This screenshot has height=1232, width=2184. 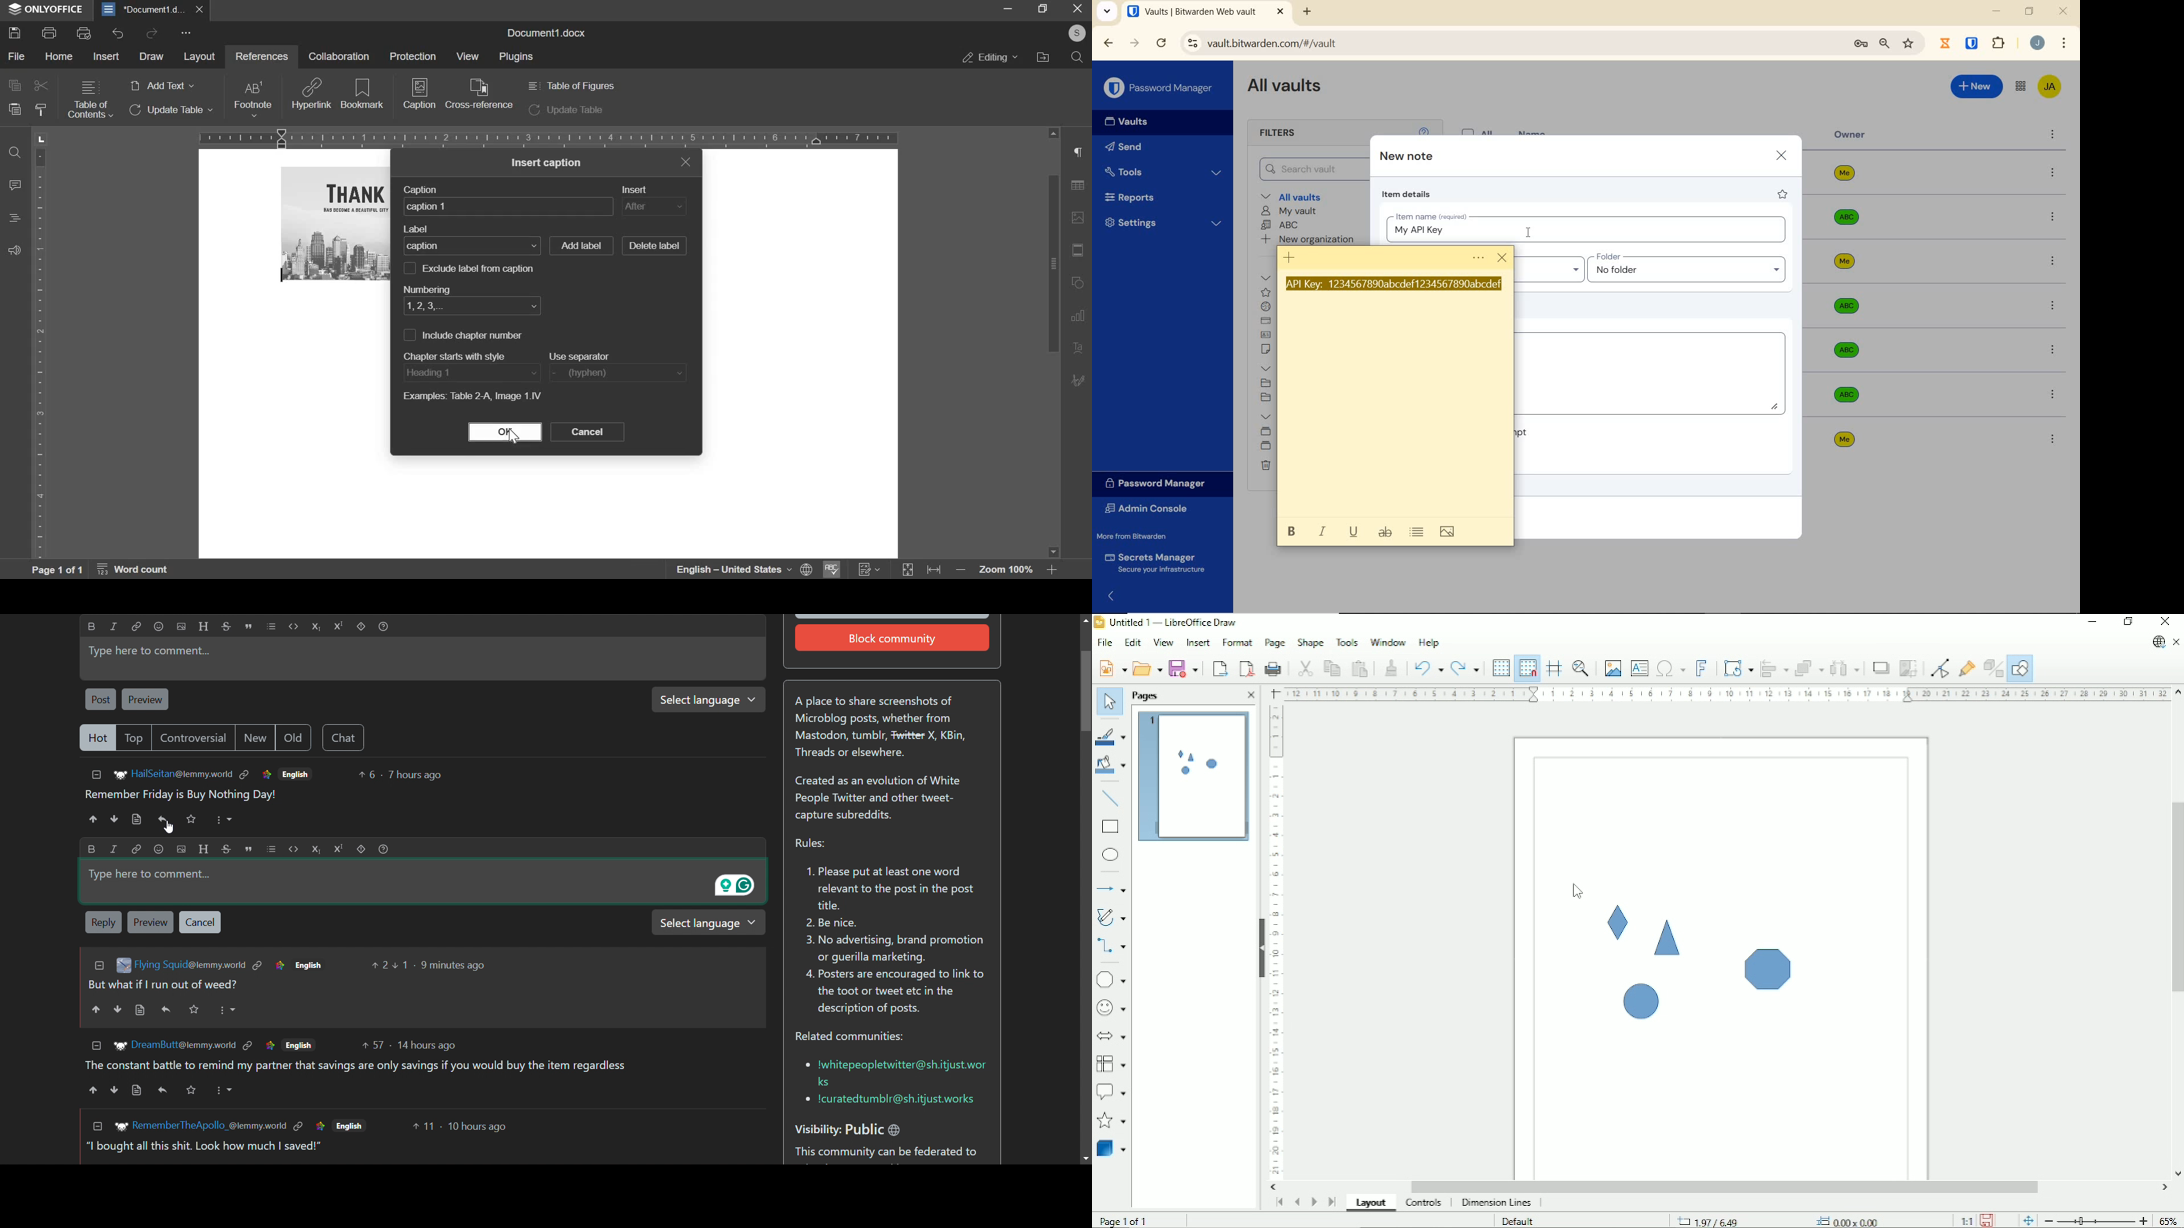 I want to click on A place to share screenshots of
Microblog posts, whether from
Mastodon, tumblr, Fwitter X, KBin,
Threads or elsewhere., so click(x=887, y=729).